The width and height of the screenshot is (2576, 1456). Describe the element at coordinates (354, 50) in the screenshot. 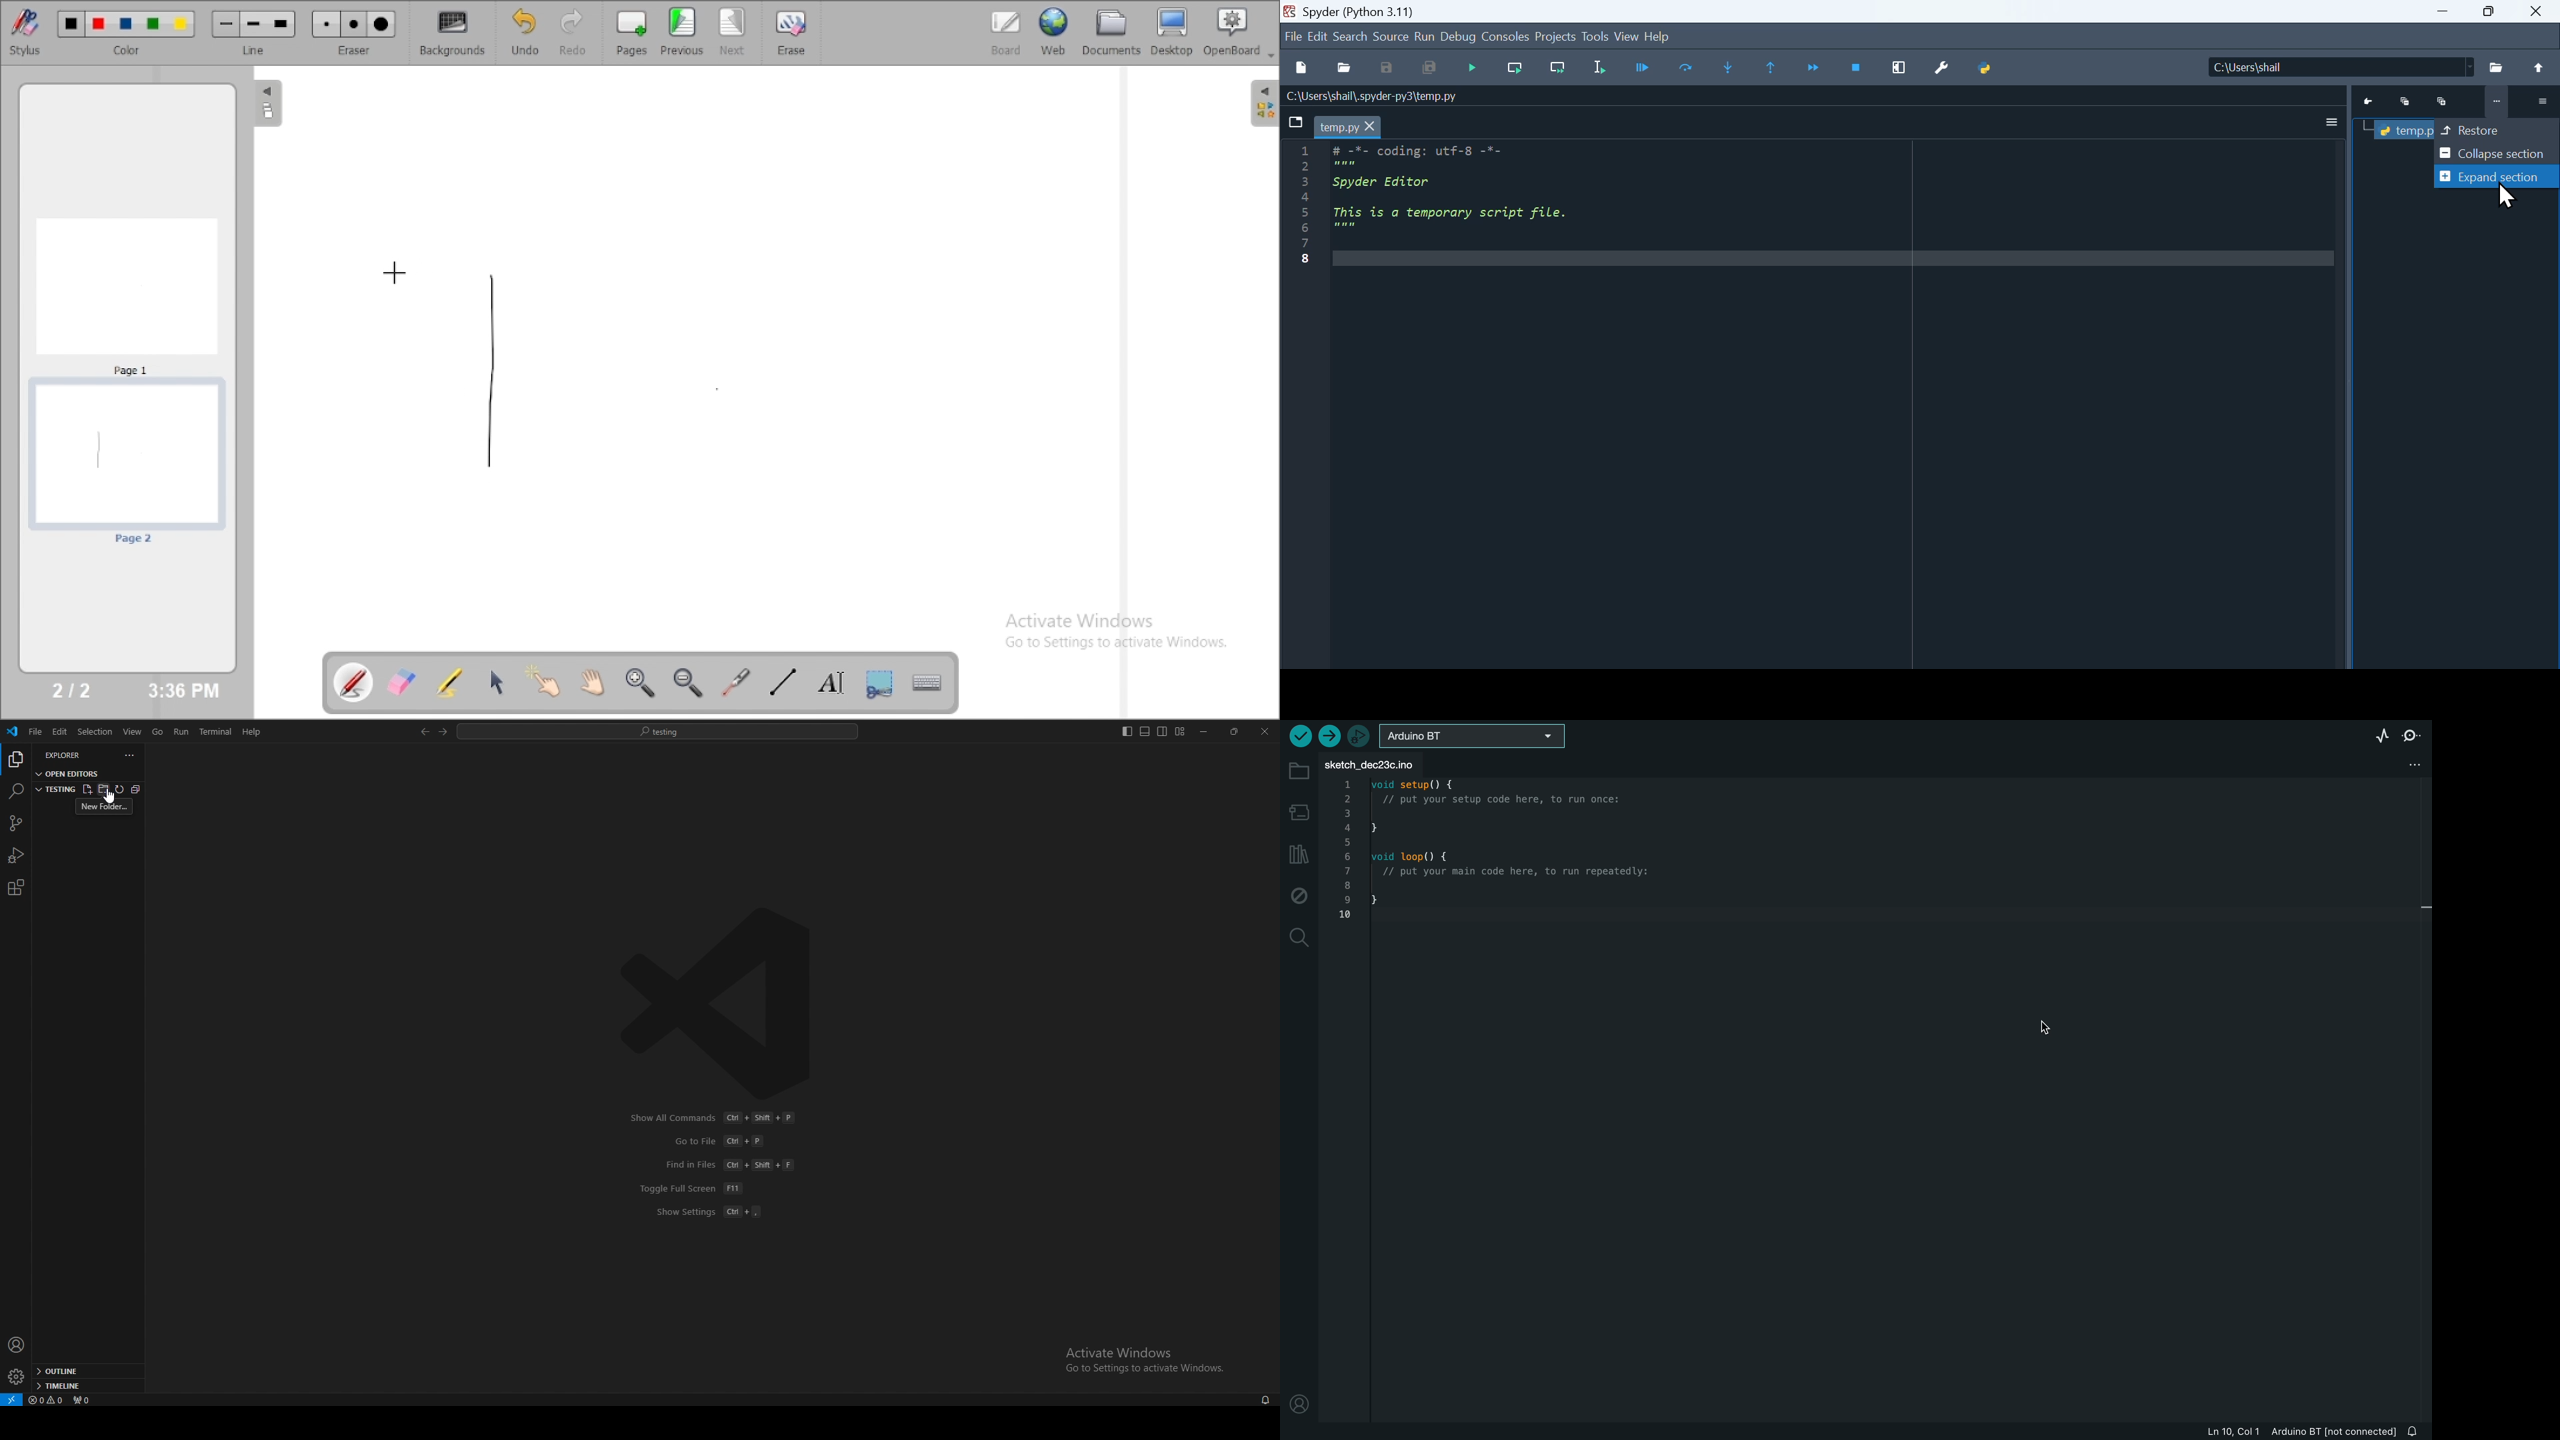

I see `eraser` at that location.